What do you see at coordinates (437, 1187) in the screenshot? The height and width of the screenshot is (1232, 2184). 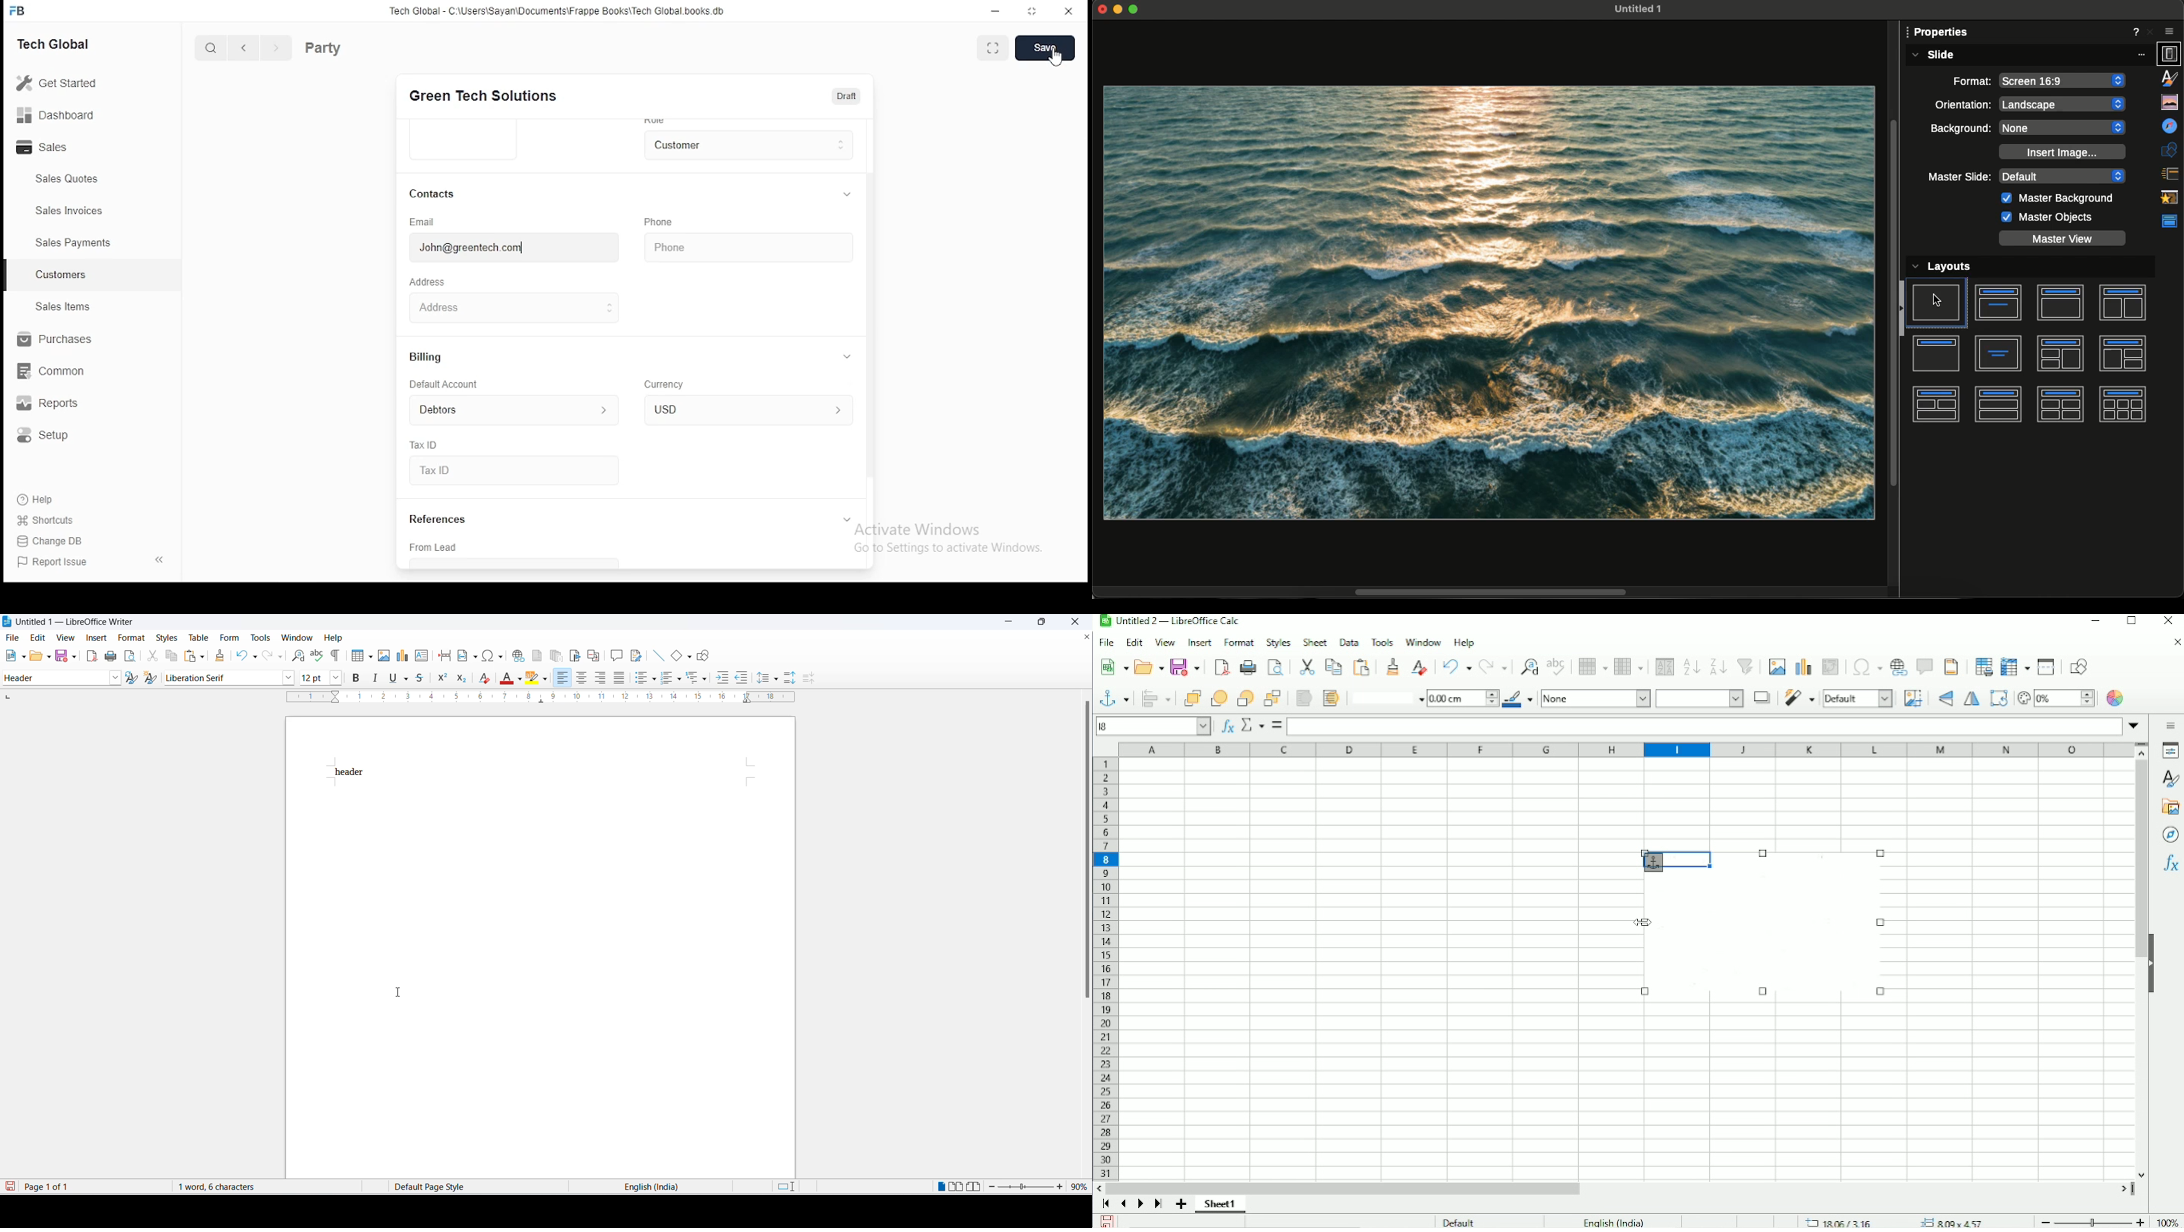 I see `page style` at bounding box center [437, 1187].